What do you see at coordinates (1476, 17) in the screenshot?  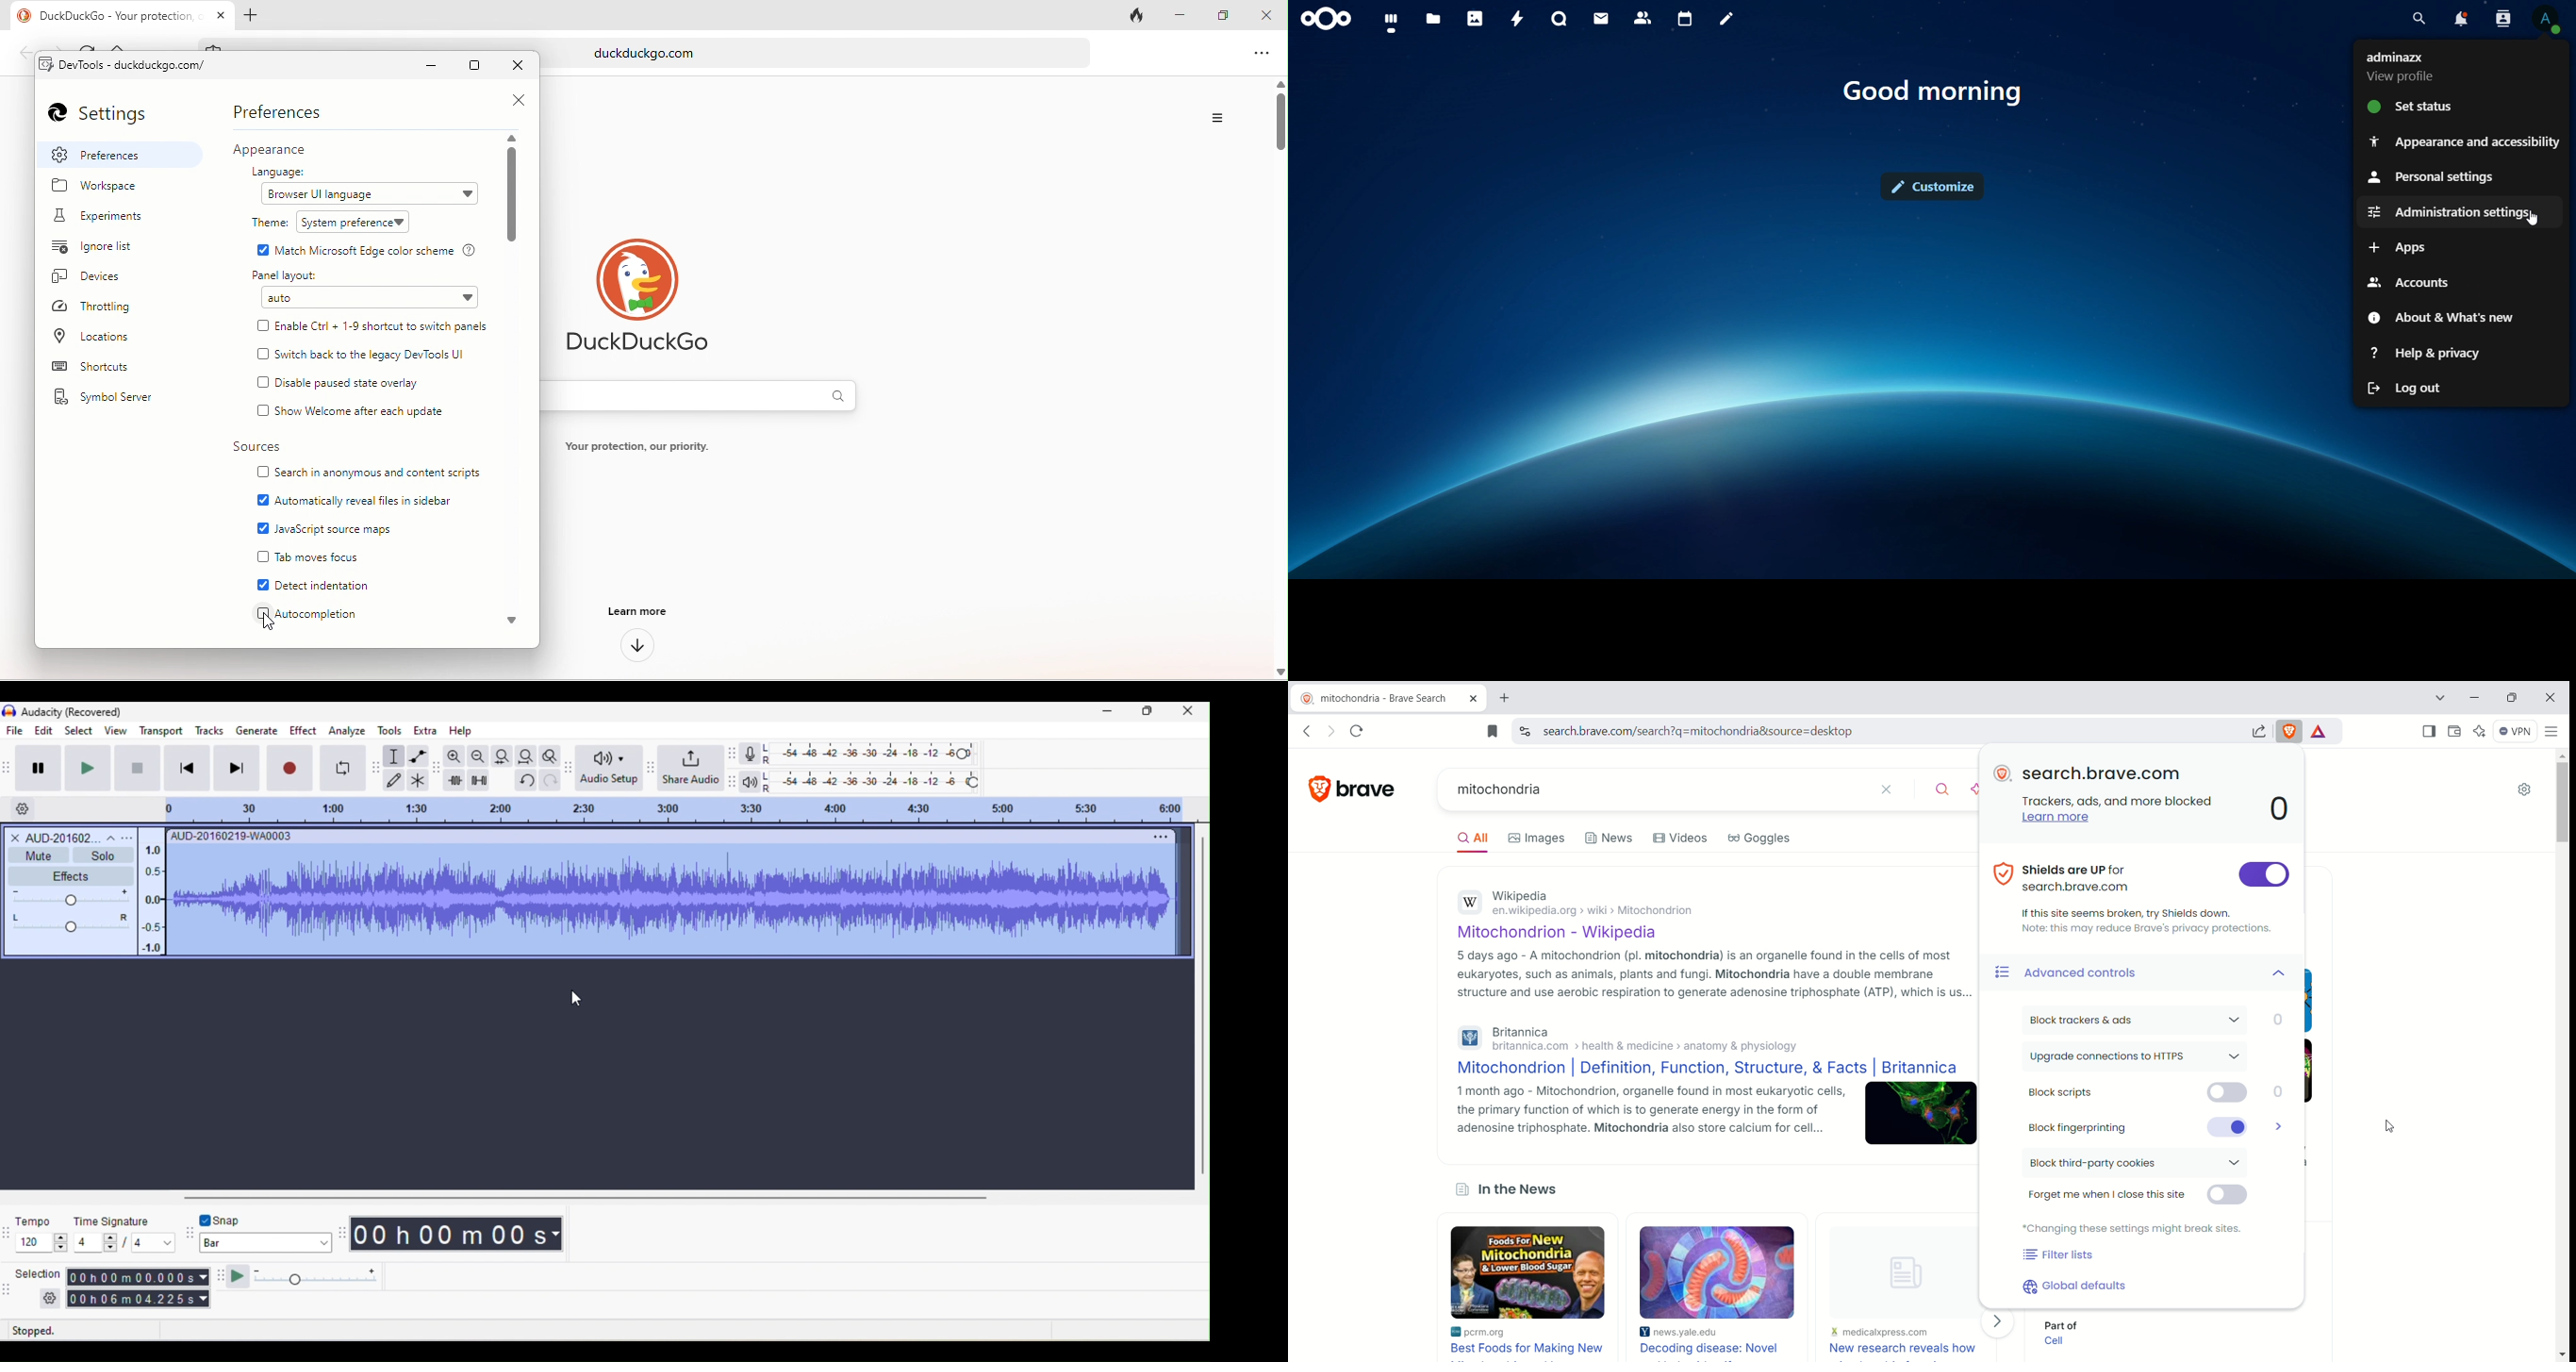 I see `photos` at bounding box center [1476, 17].